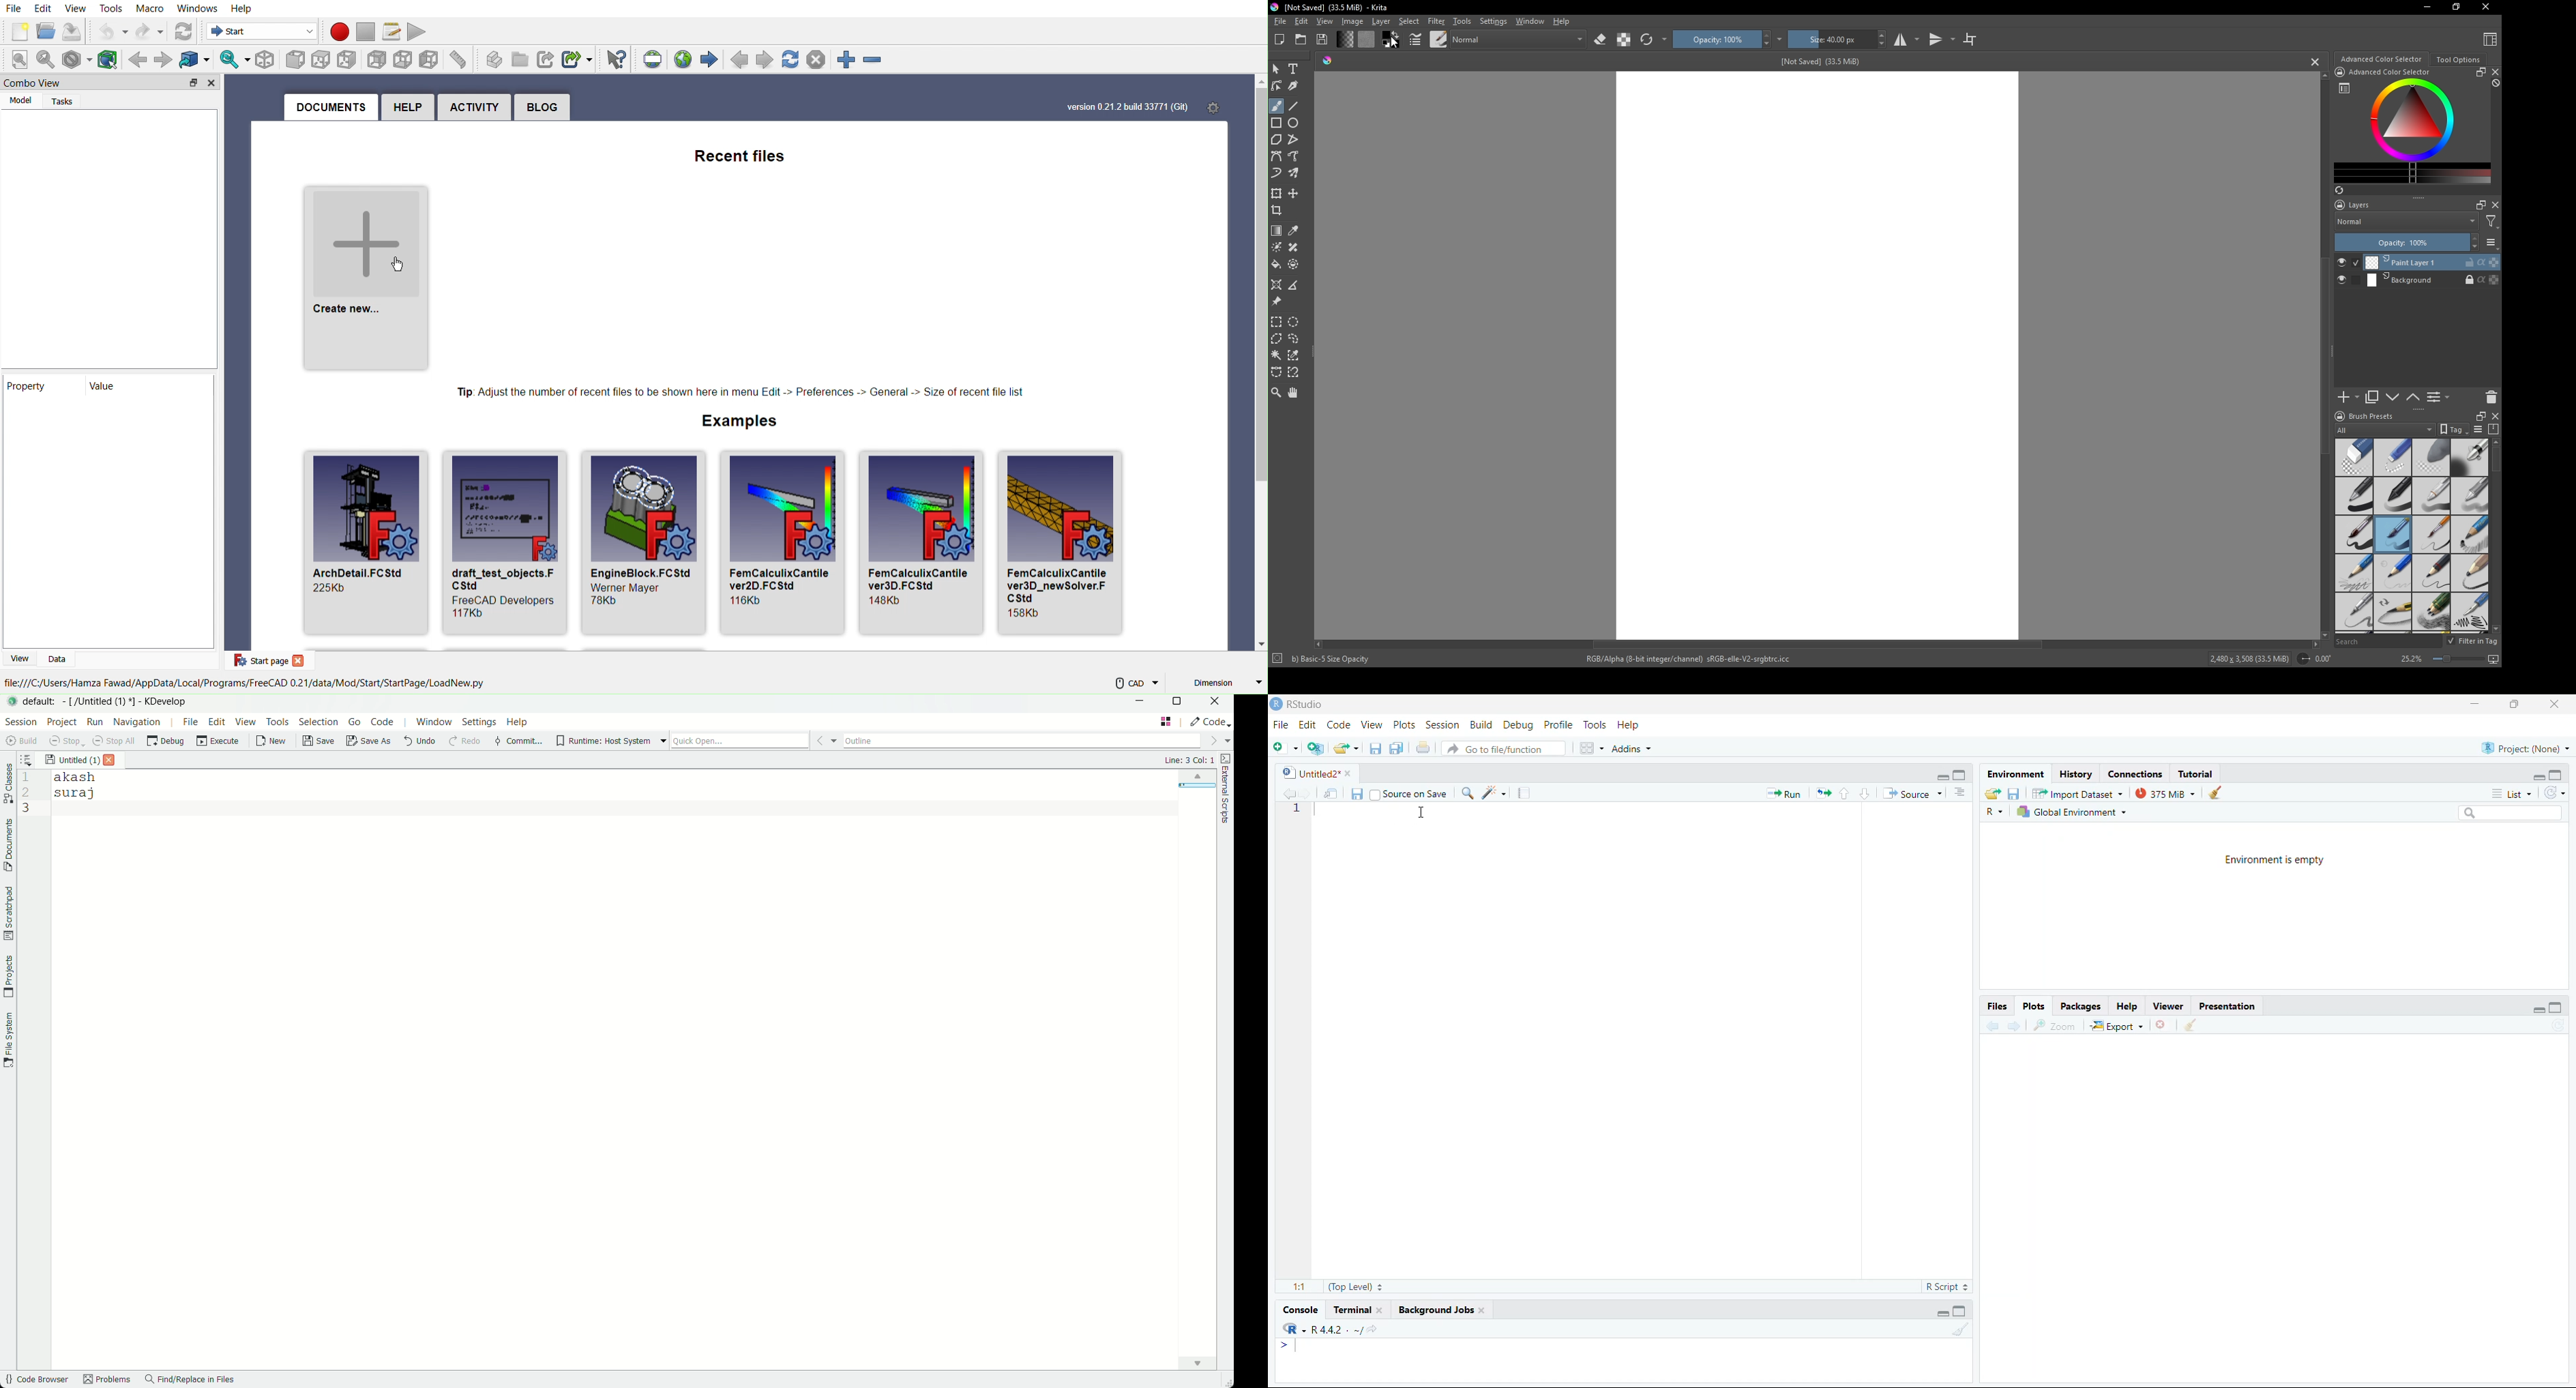 This screenshot has width=2576, height=1400. What do you see at coordinates (1993, 793) in the screenshot?
I see `load workspace` at bounding box center [1993, 793].